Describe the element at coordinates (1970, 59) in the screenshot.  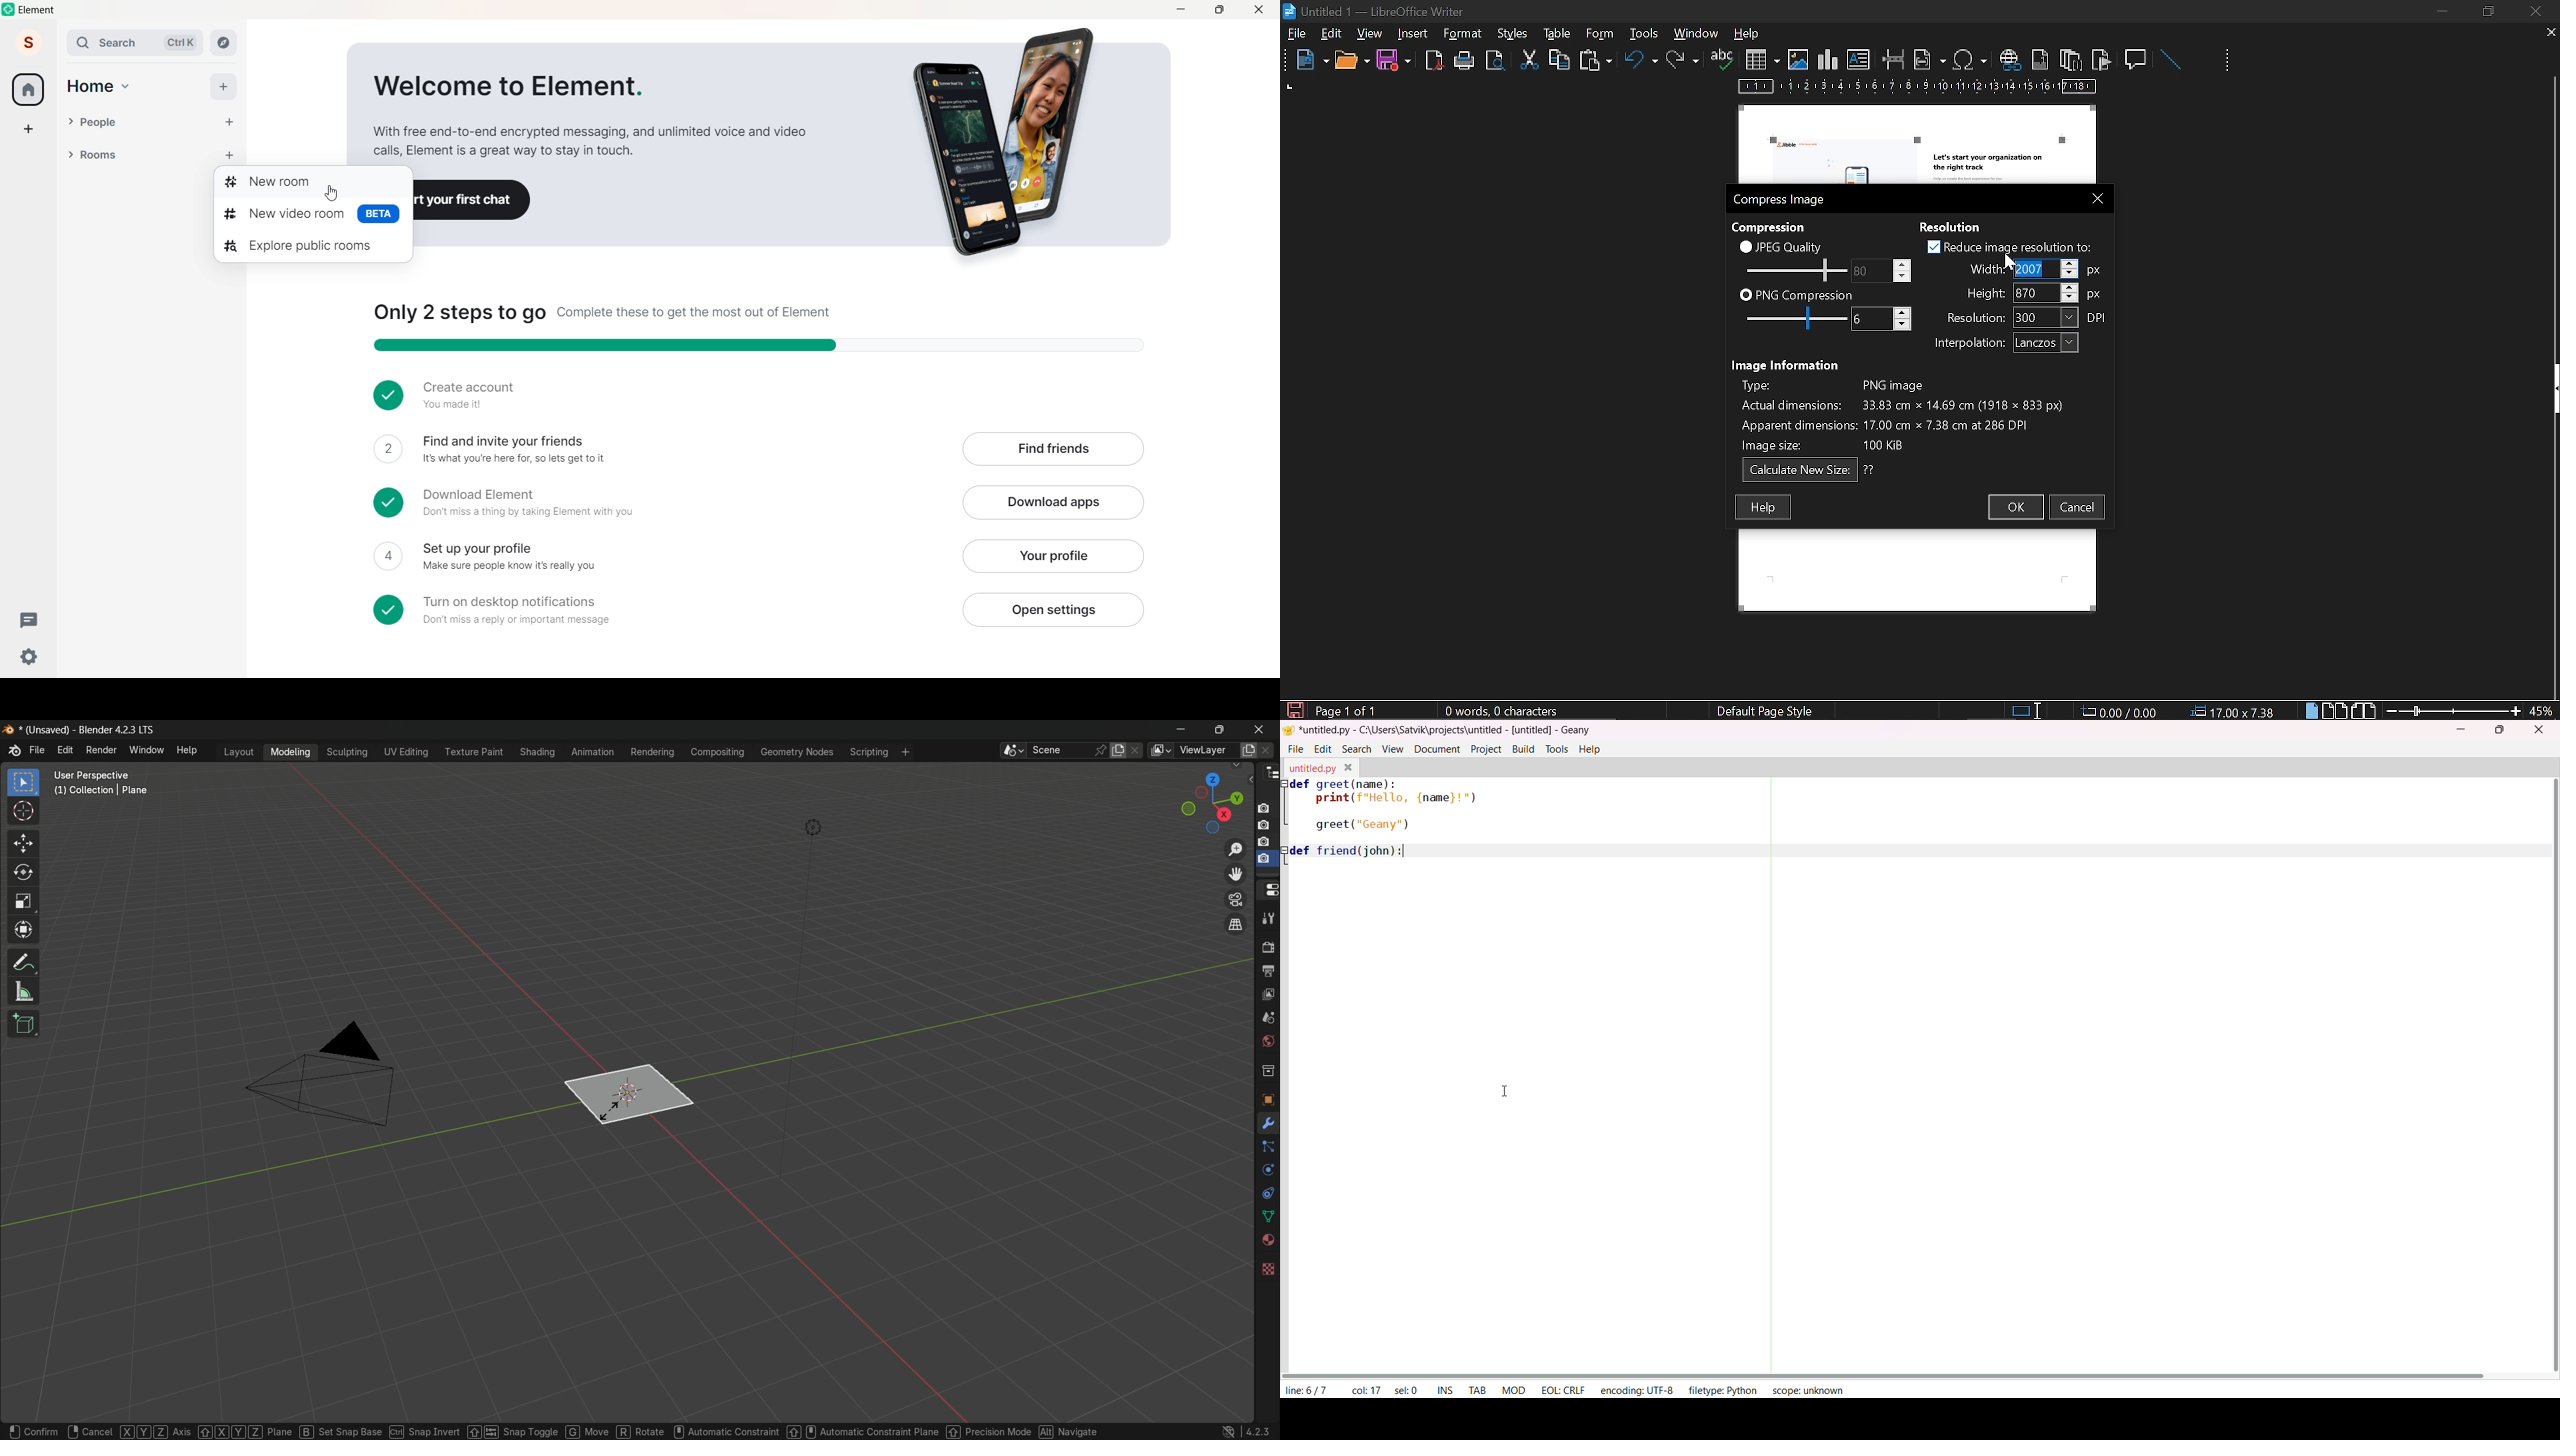
I see `insert symbol` at that location.